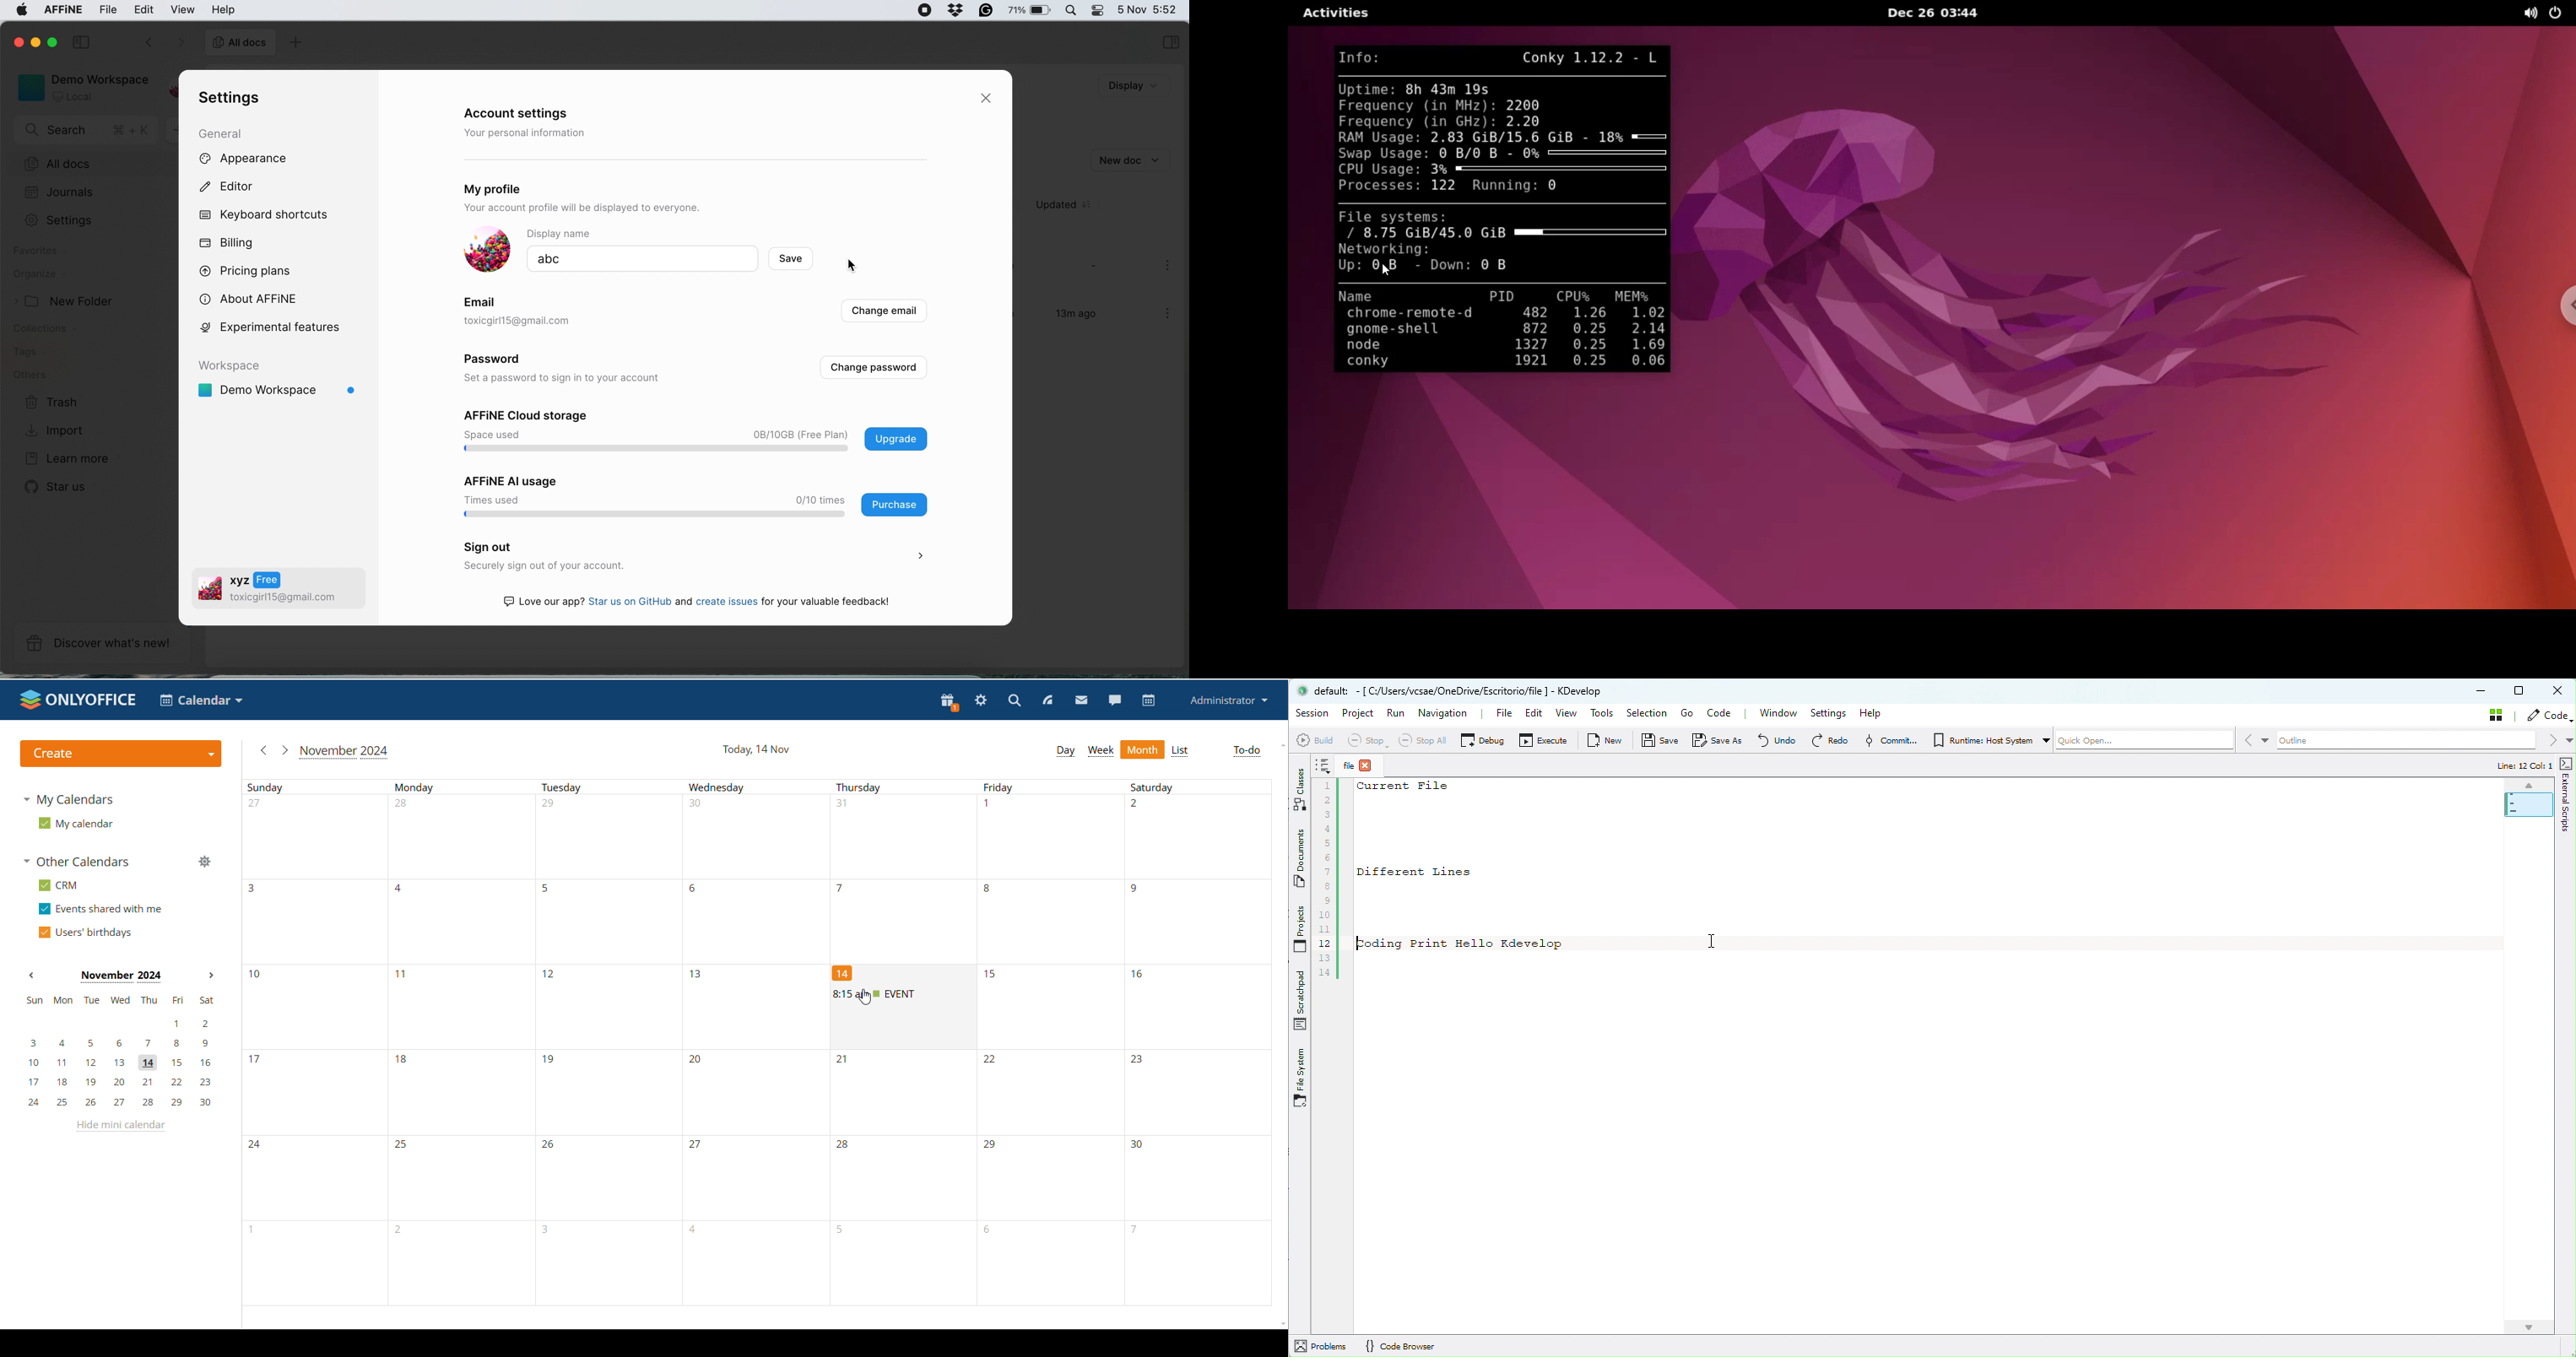 This screenshot has width=2576, height=1372. Describe the element at coordinates (537, 1005) in the screenshot. I see `10, 11, 12, 13` at that location.